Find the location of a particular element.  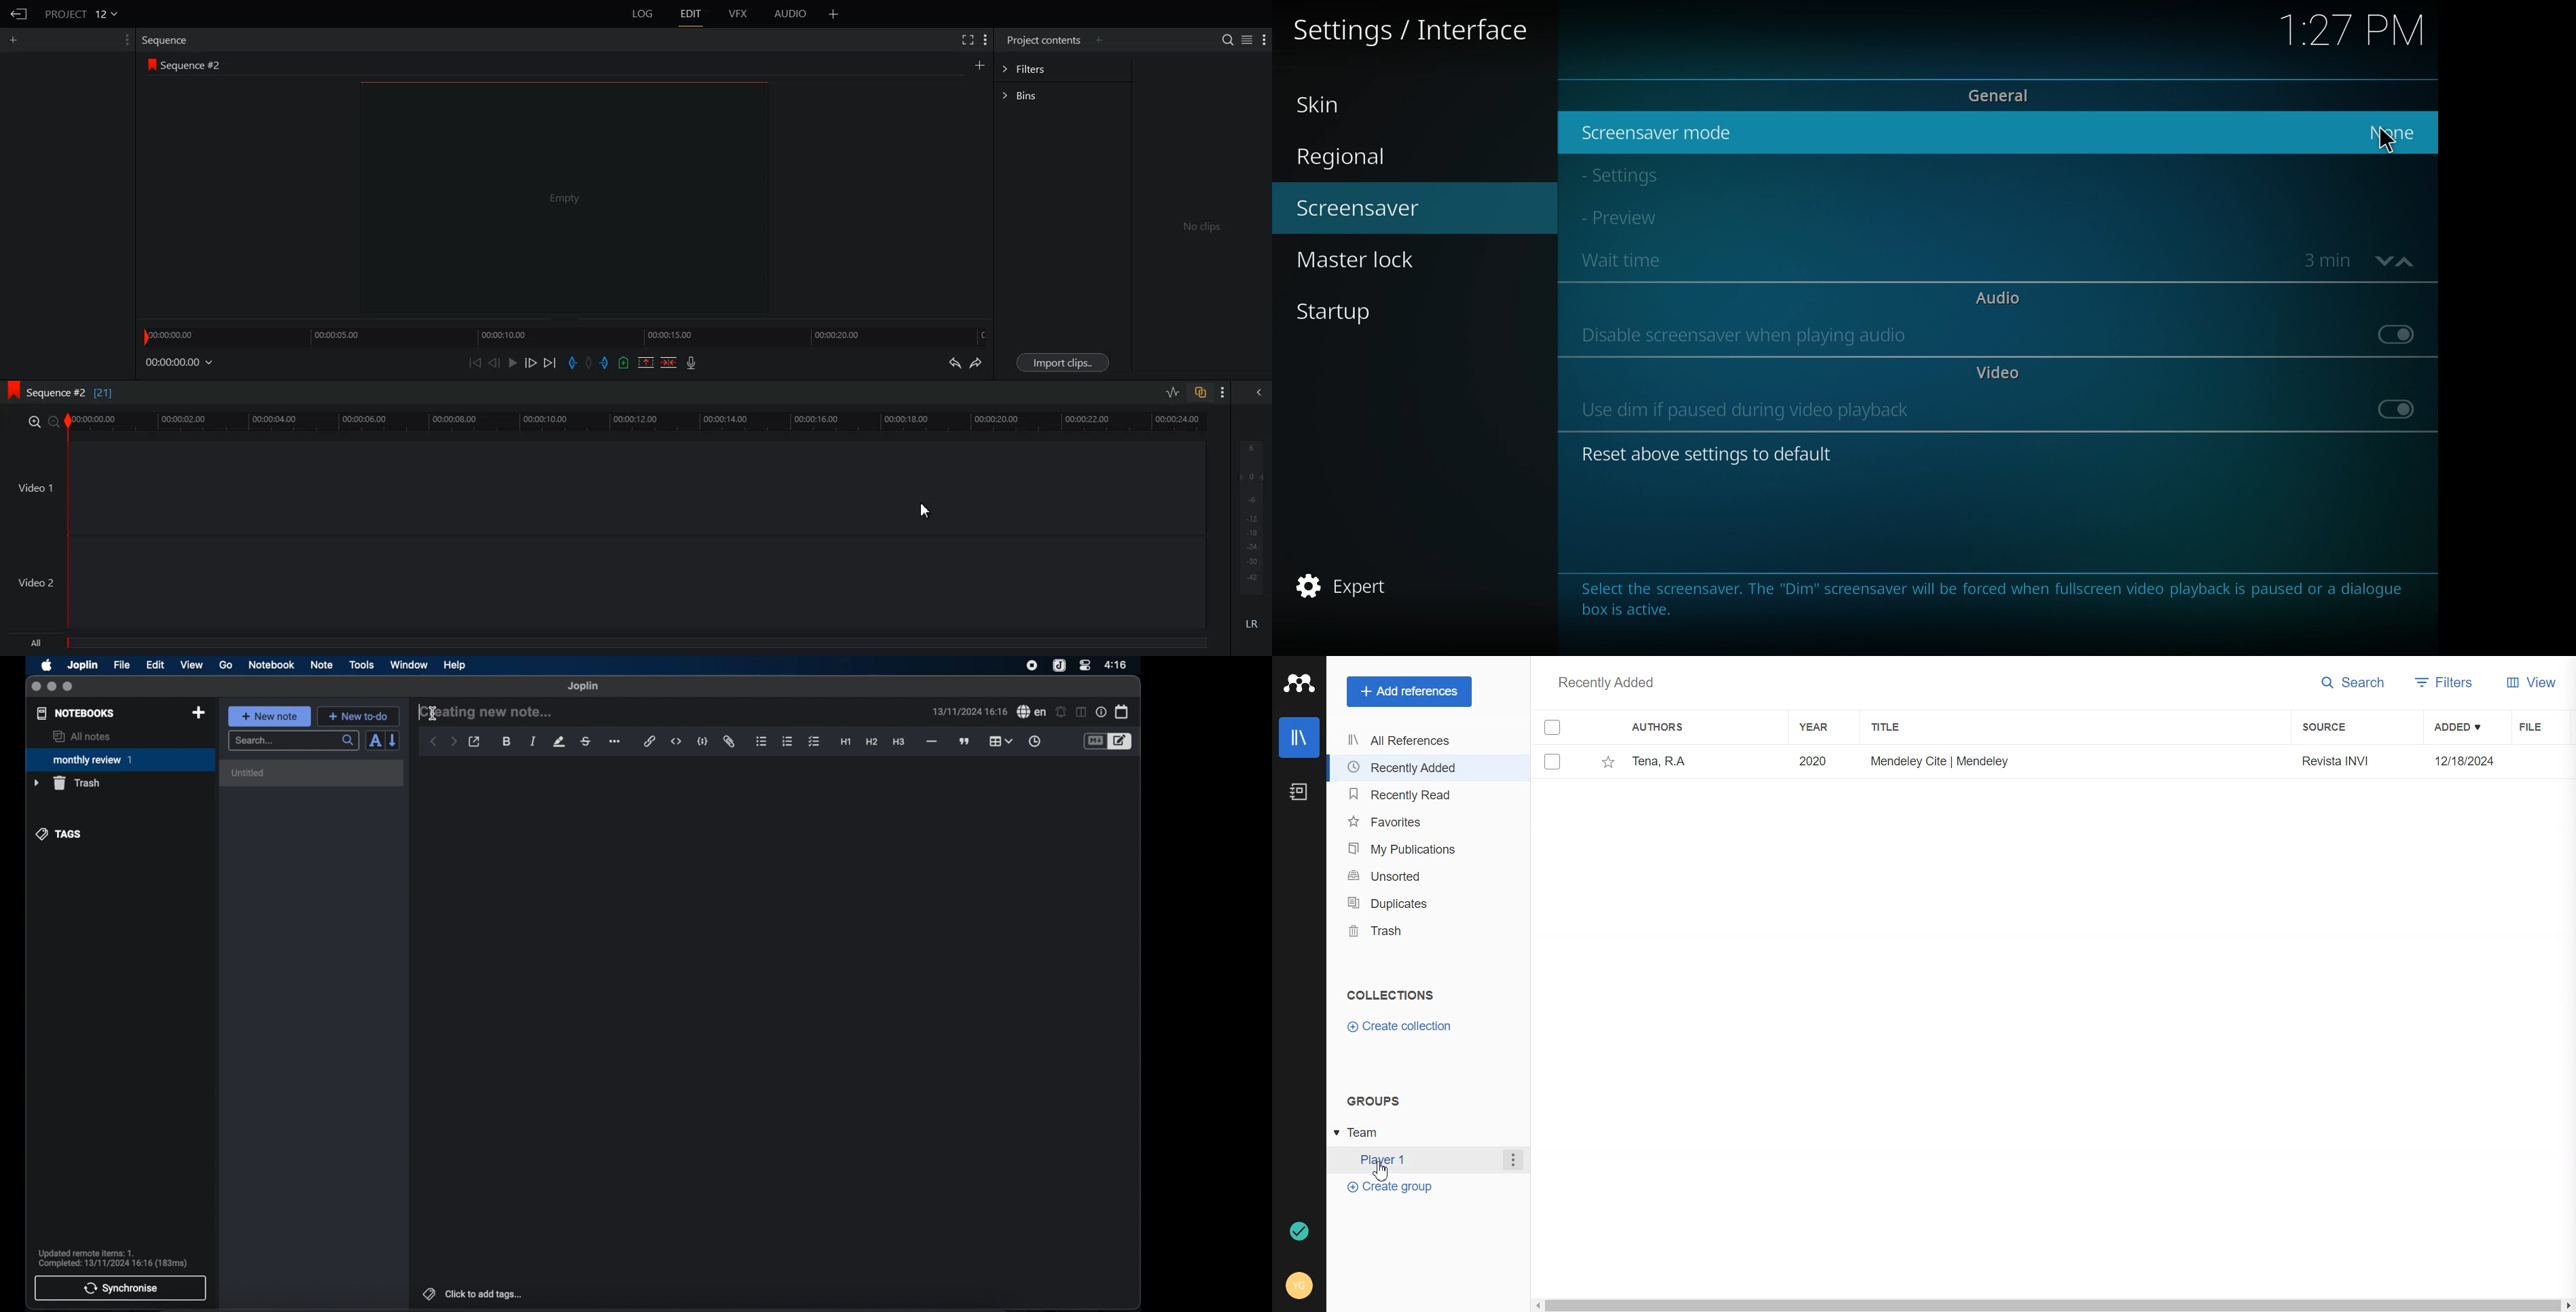

trash is located at coordinates (67, 783).